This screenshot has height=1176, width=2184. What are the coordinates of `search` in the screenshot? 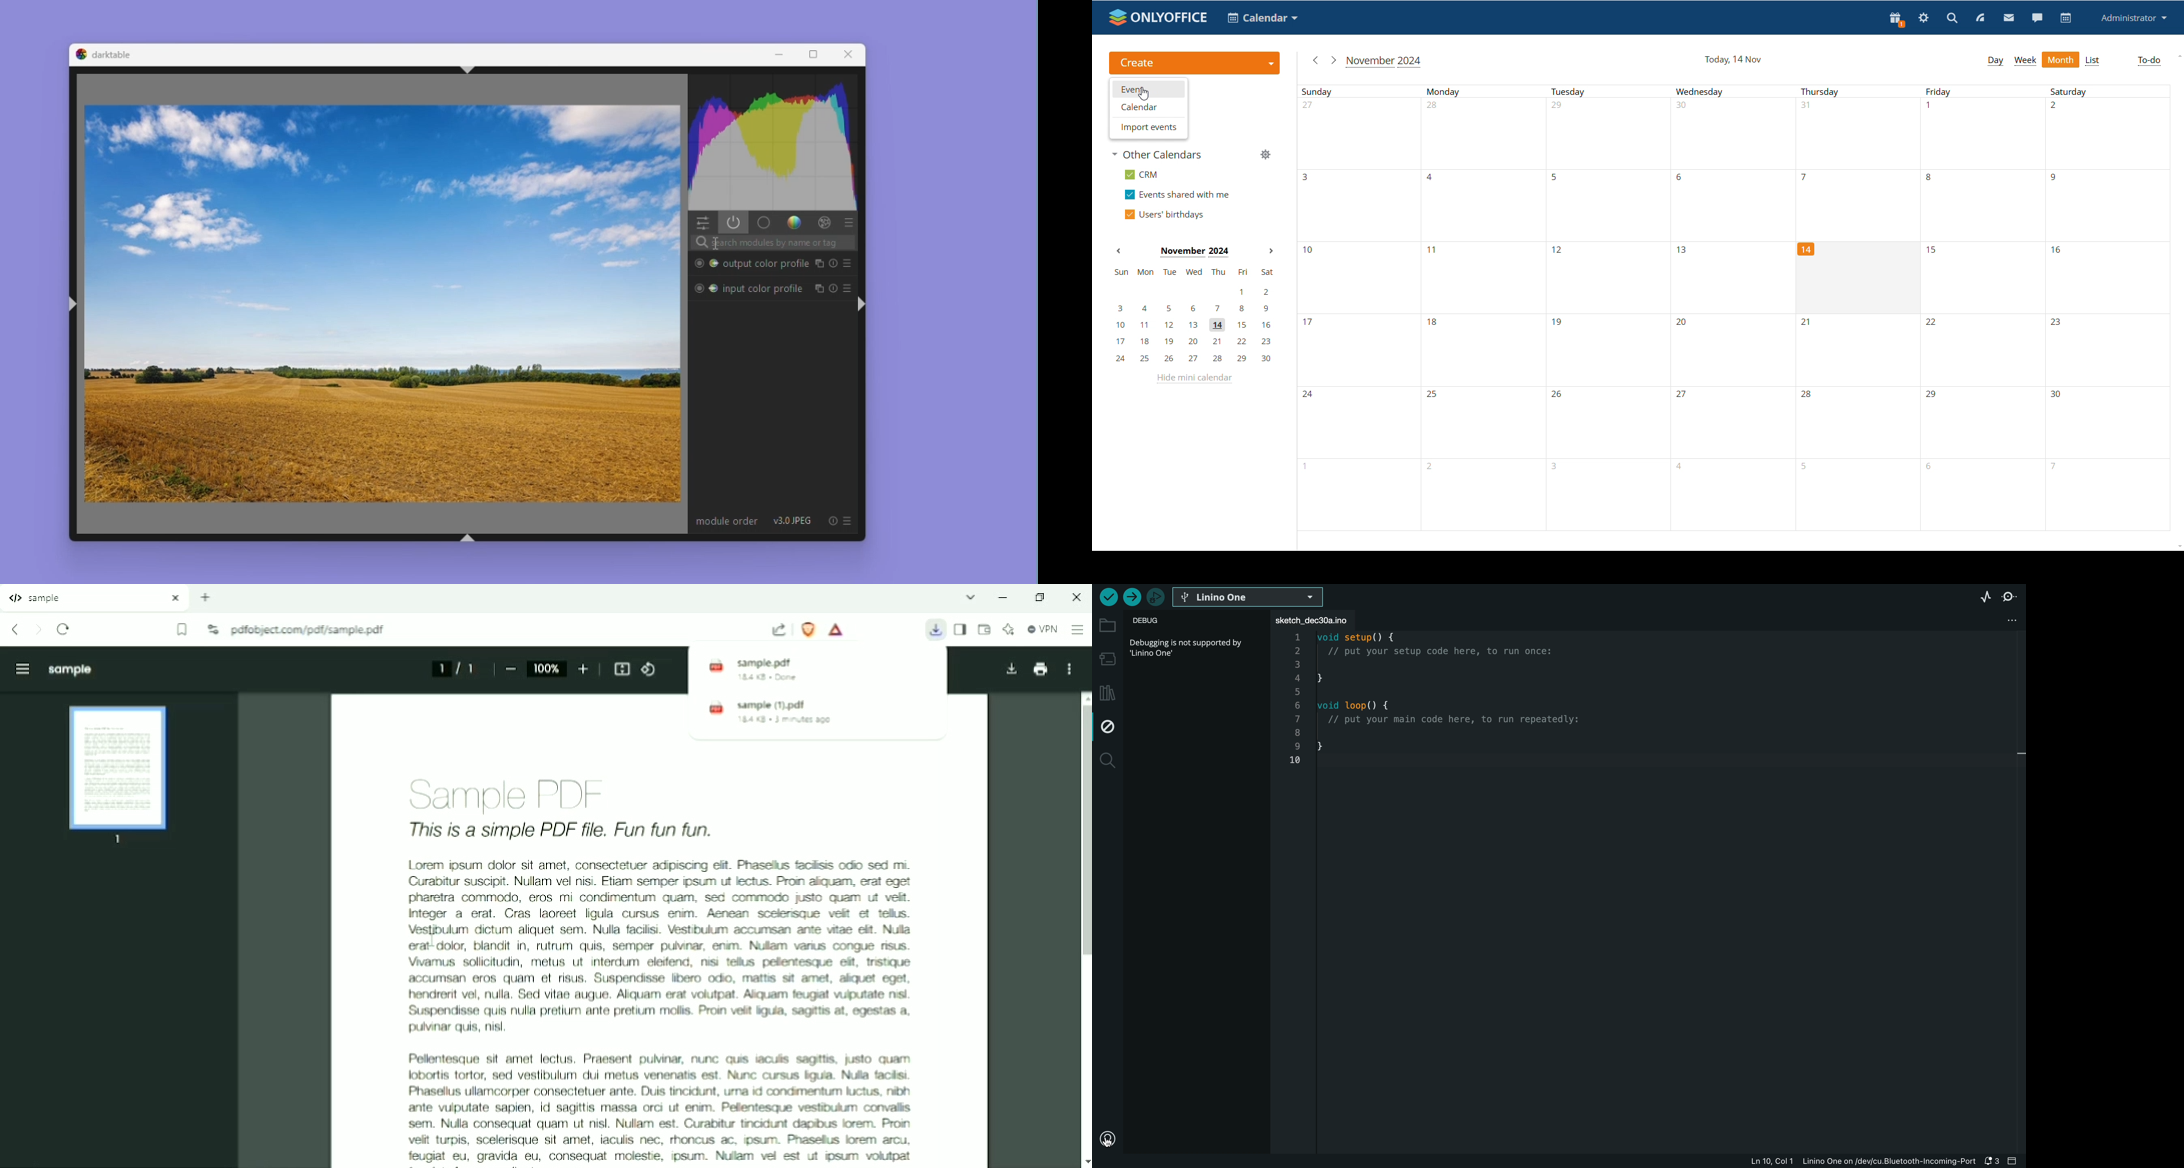 It's located at (1951, 19).